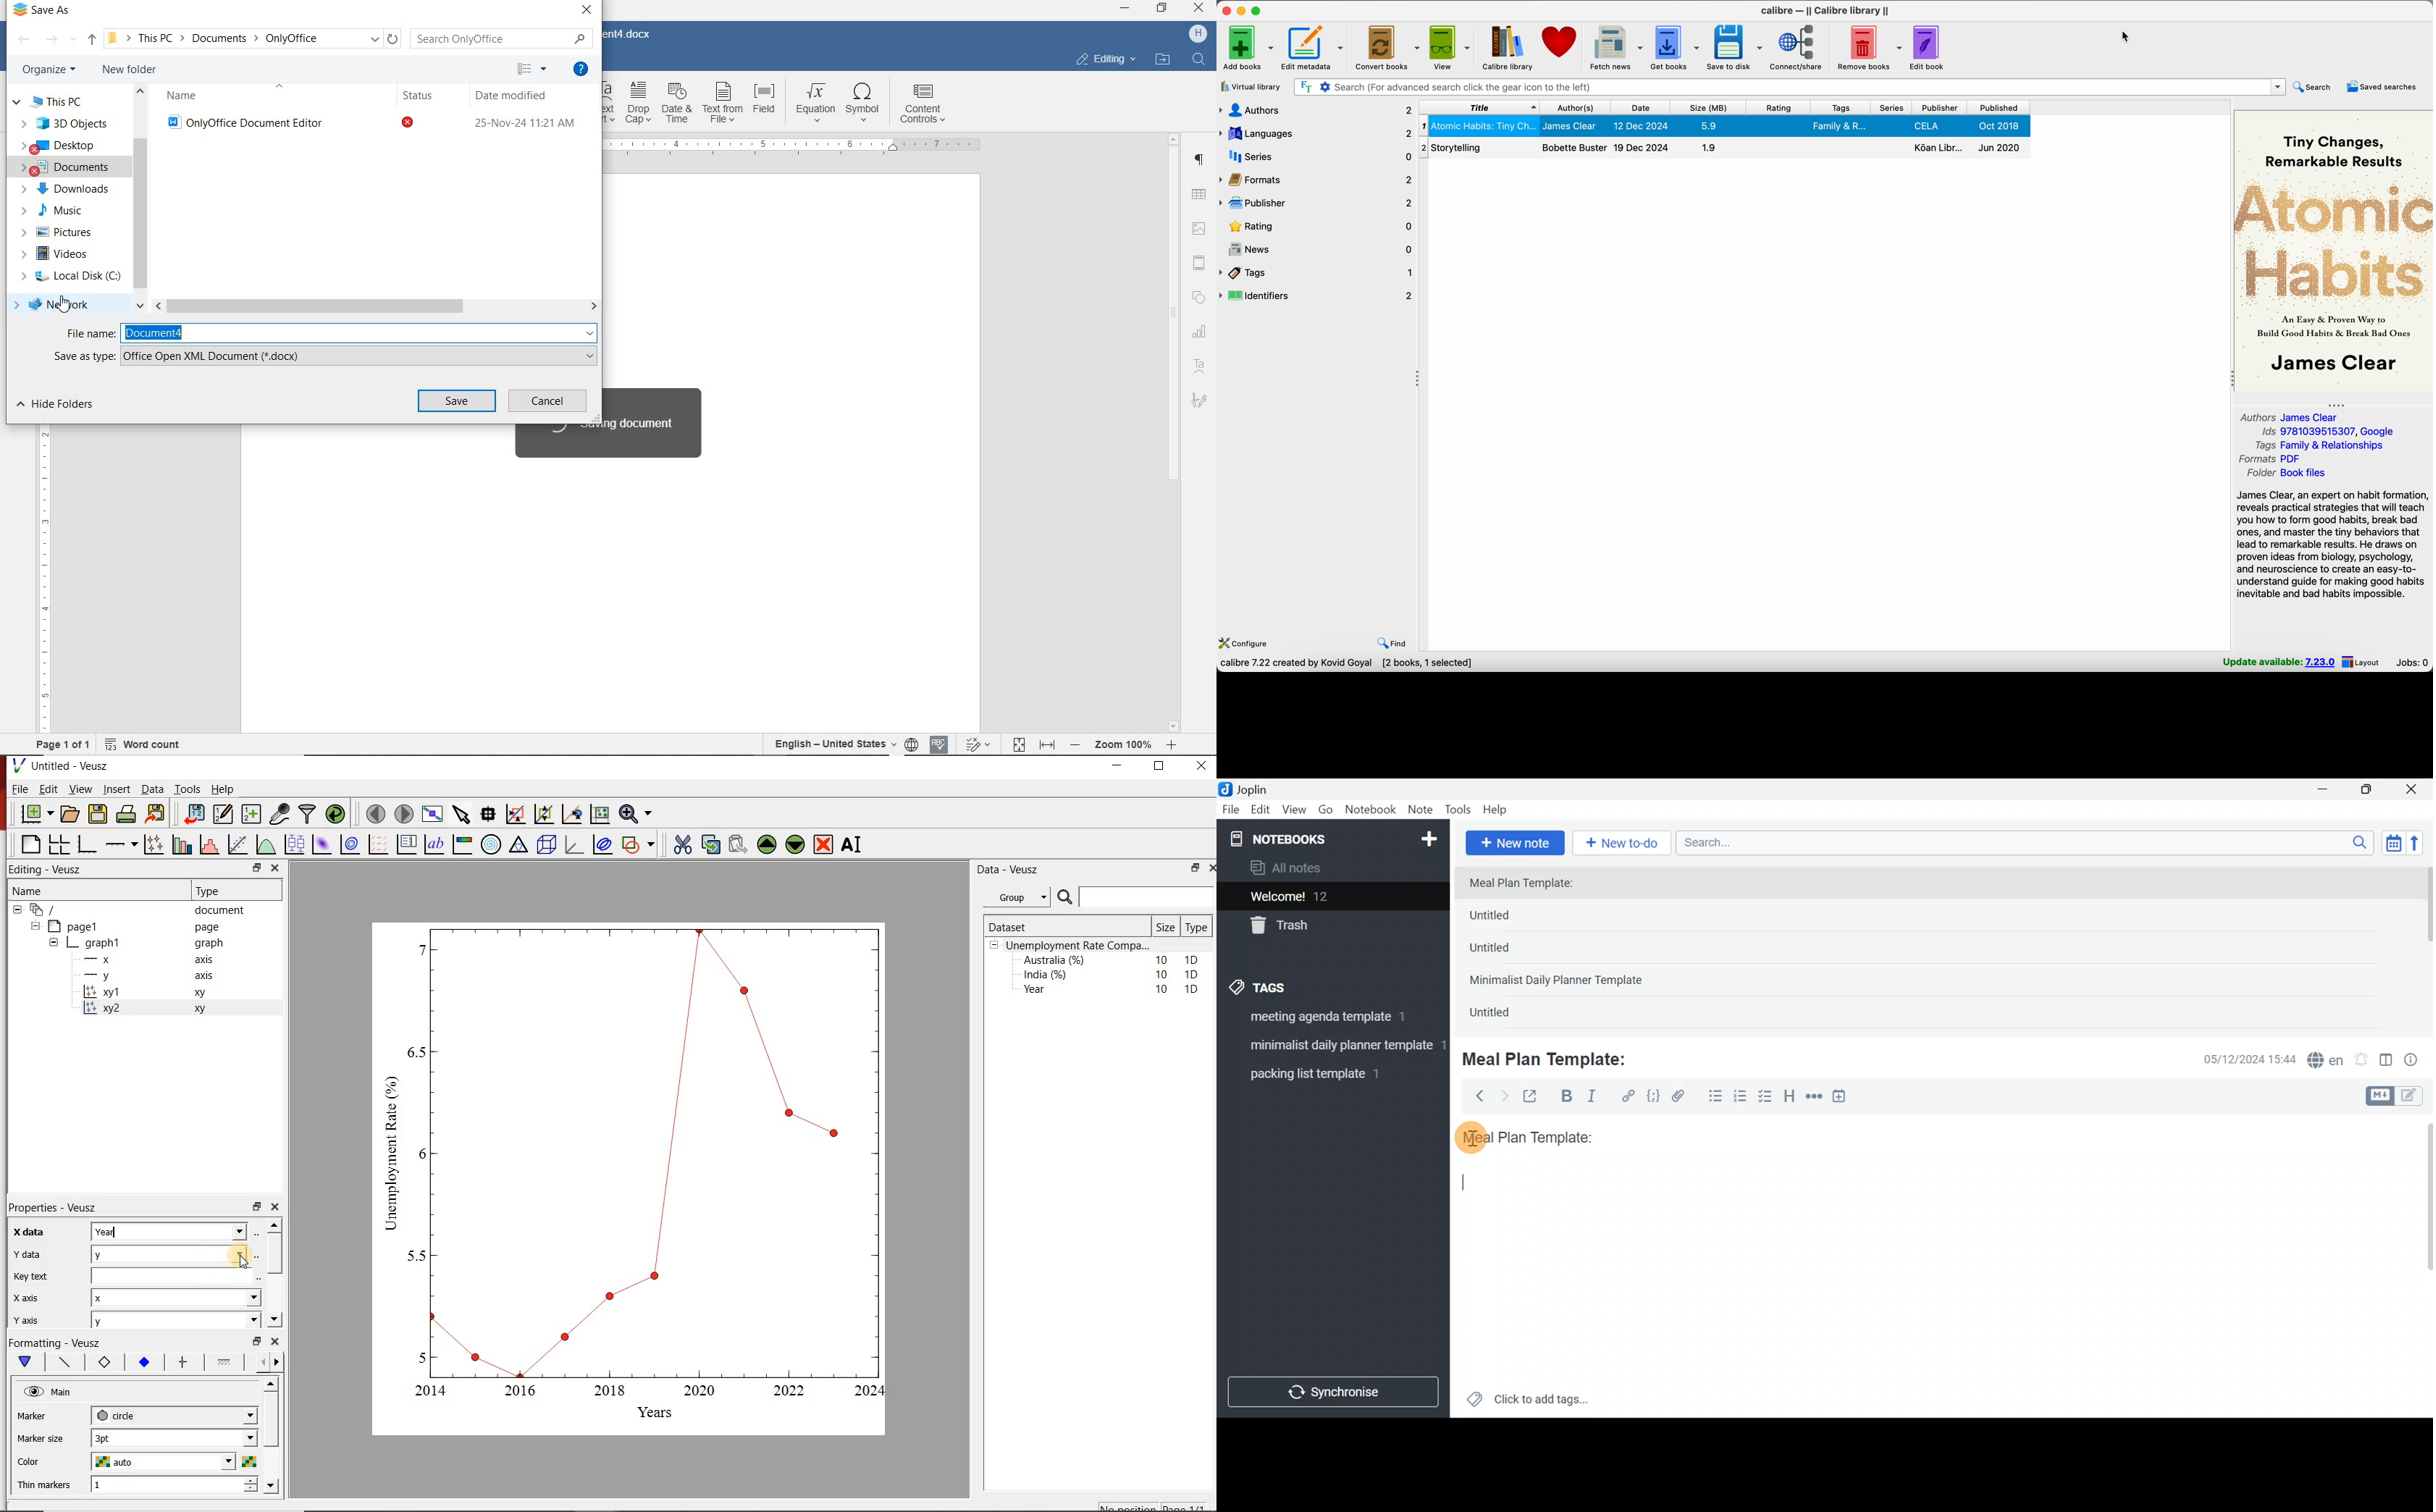 This screenshot has width=2436, height=1512. Describe the element at coordinates (530, 70) in the screenshot. I see `change your view` at that location.